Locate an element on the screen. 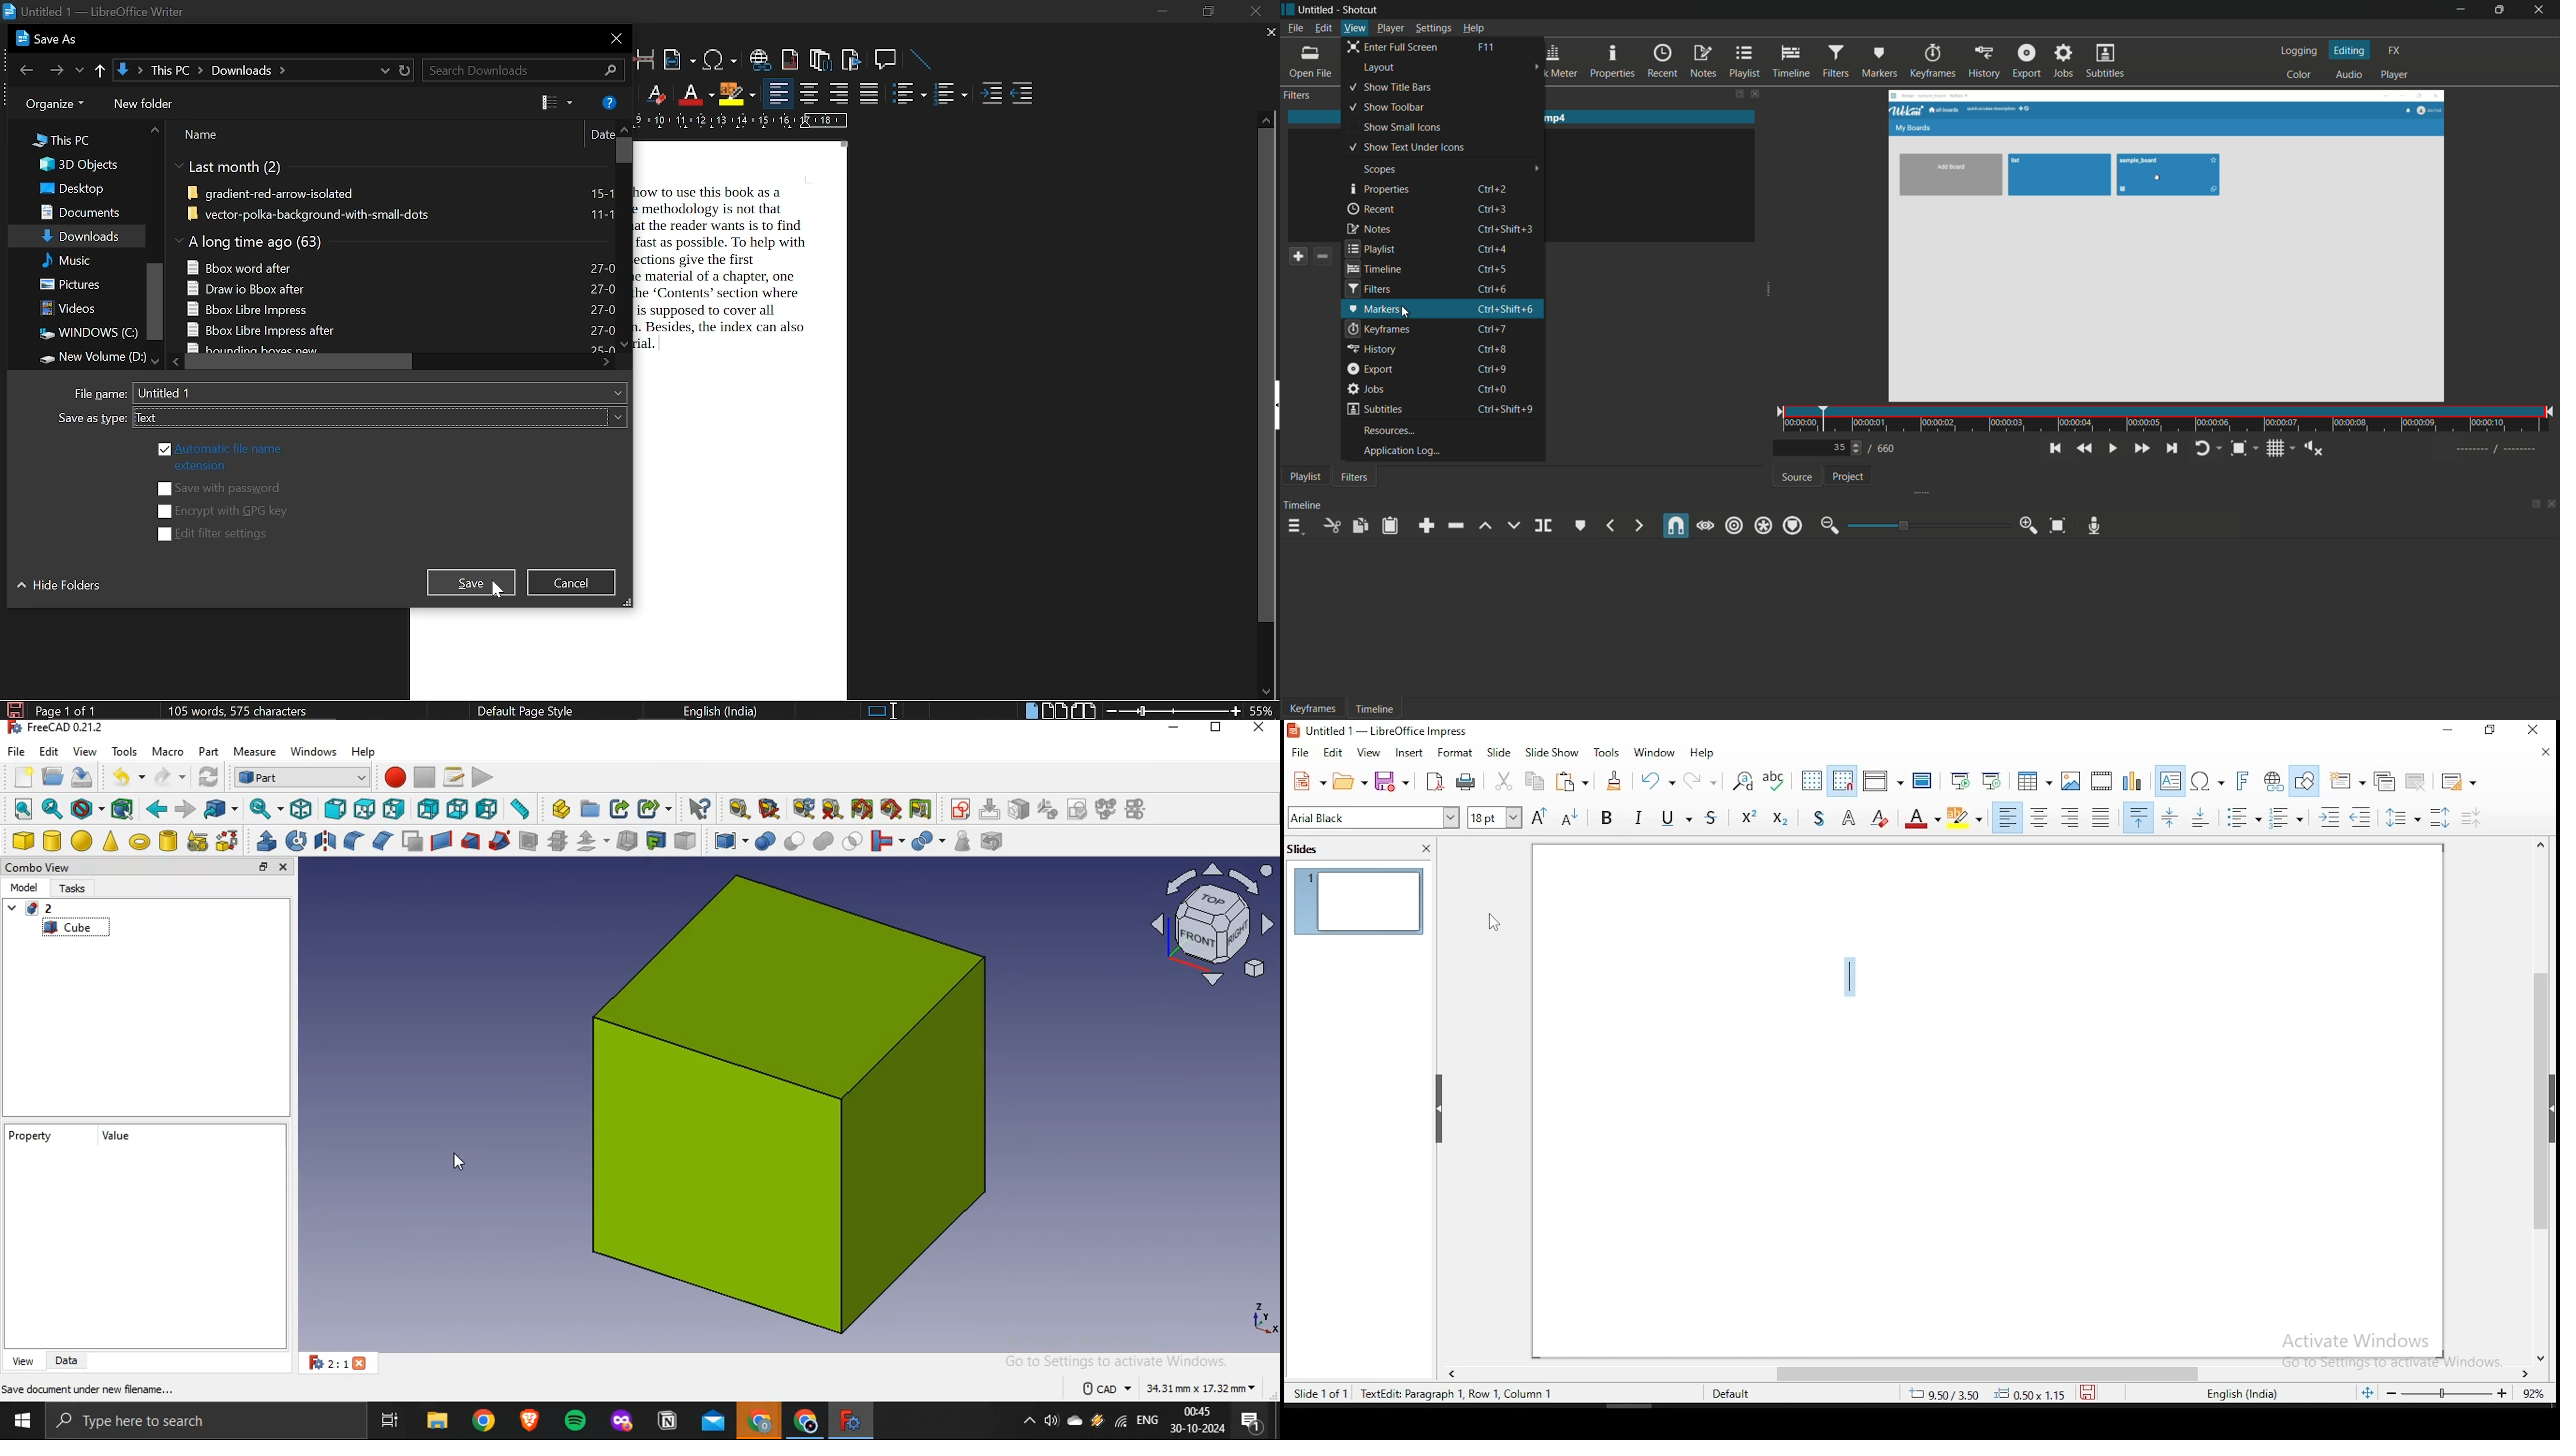 This screenshot has height=1456, width=2576. insert audio or video is located at coordinates (2103, 779).